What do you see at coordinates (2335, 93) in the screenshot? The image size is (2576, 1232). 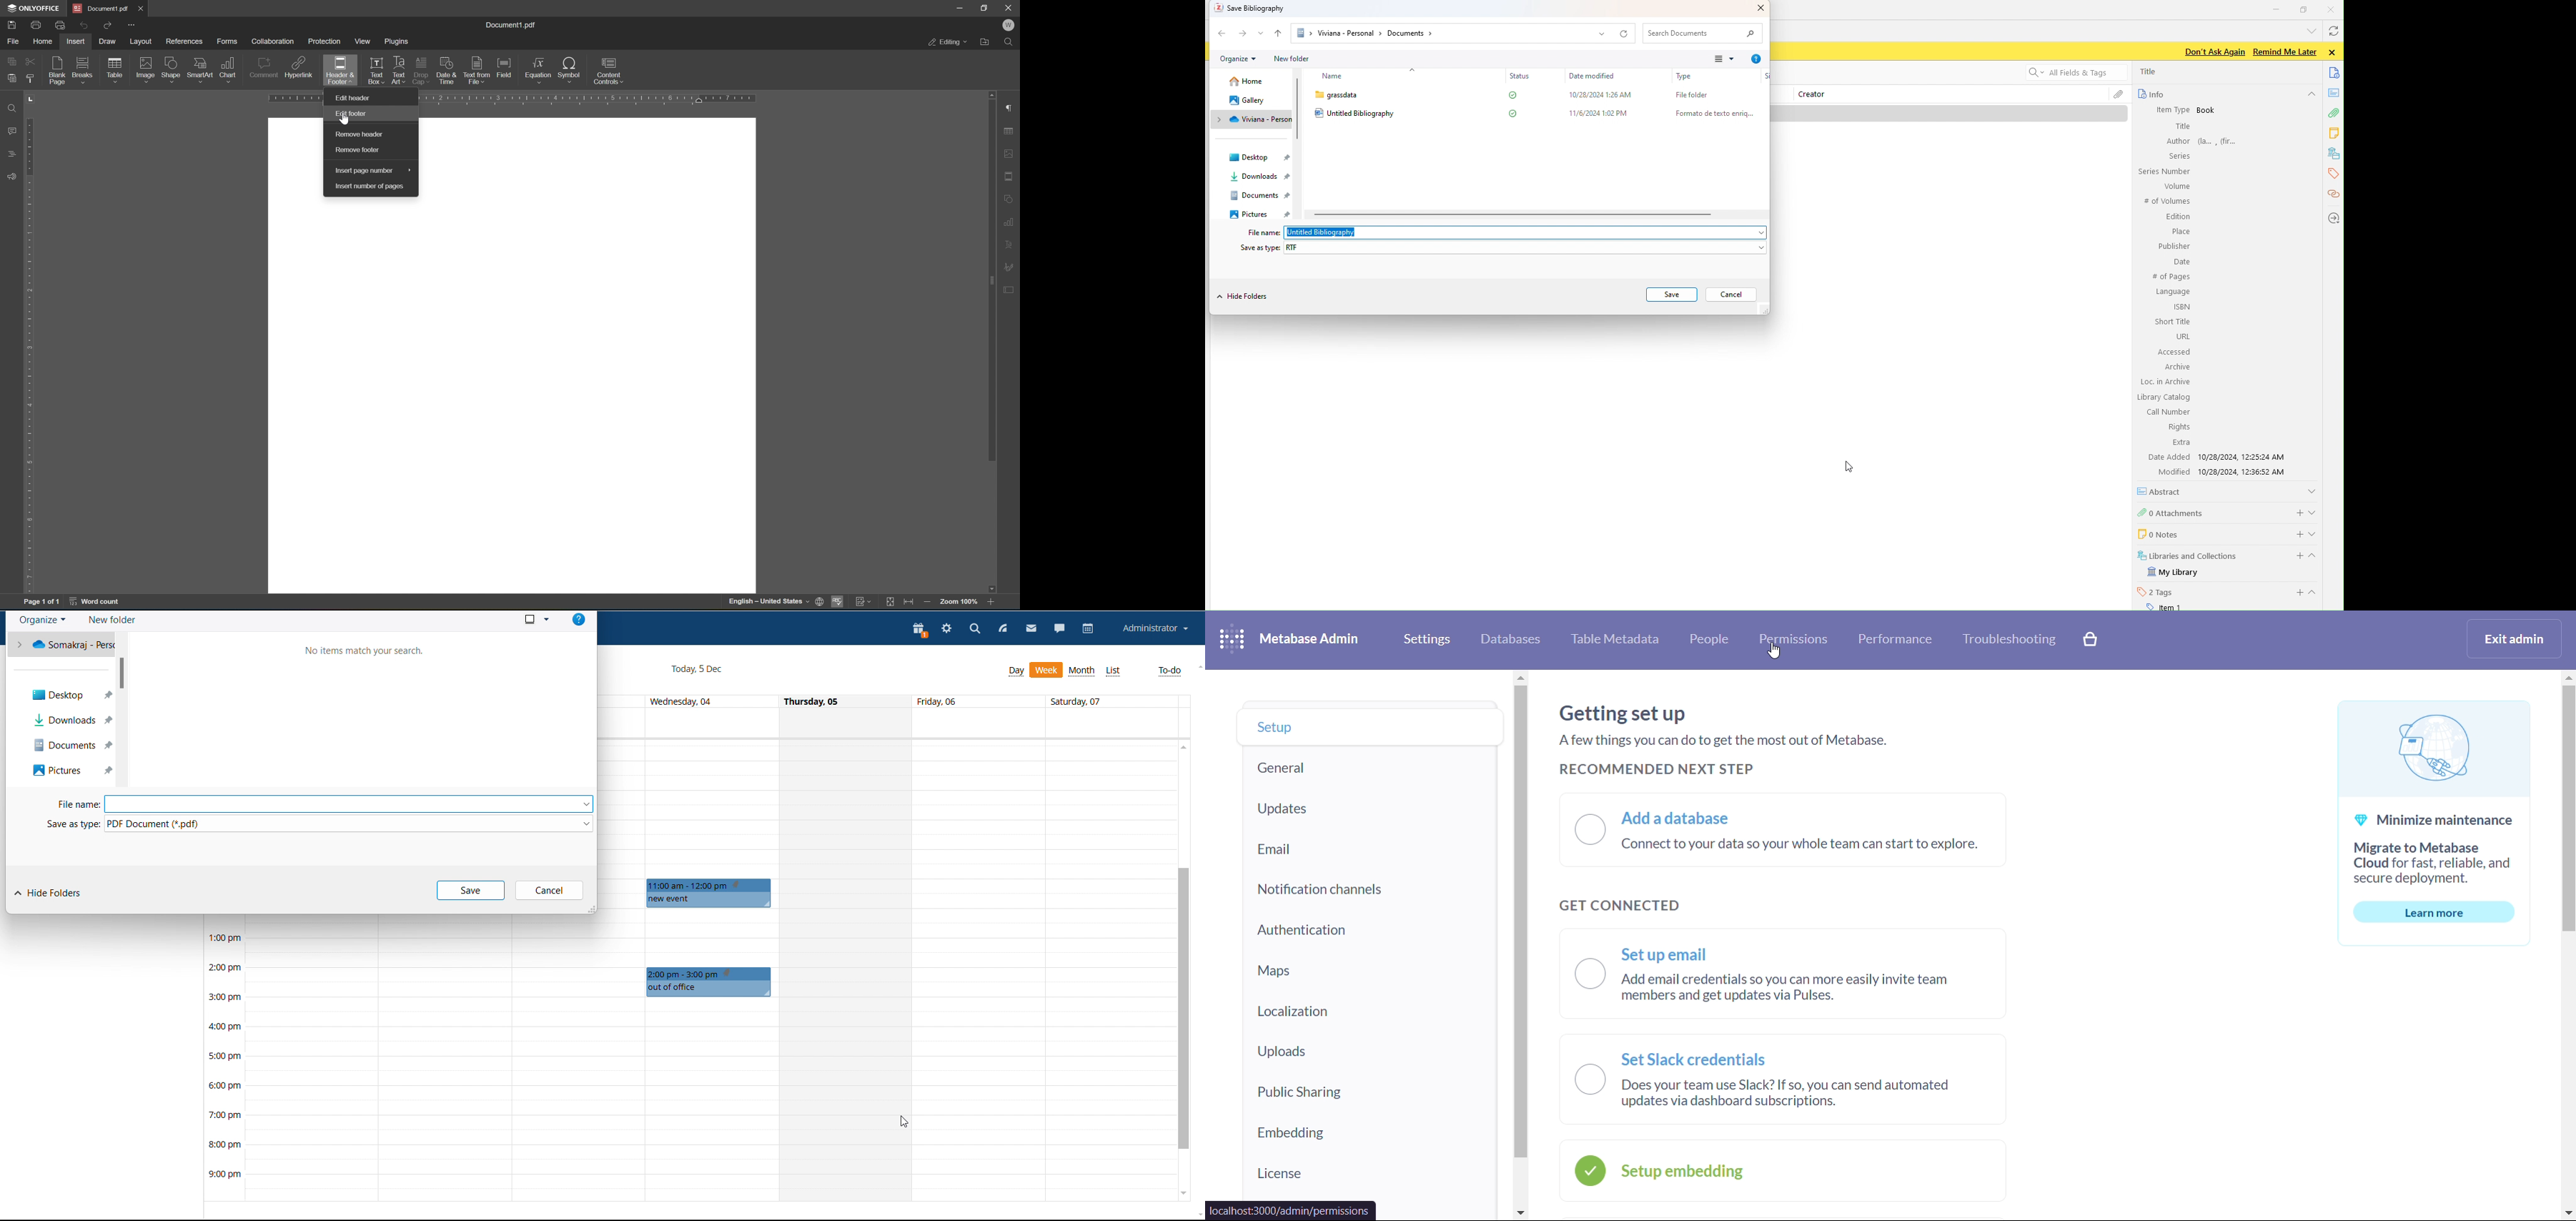 I see `notes` at bounding box center [2335, 93].